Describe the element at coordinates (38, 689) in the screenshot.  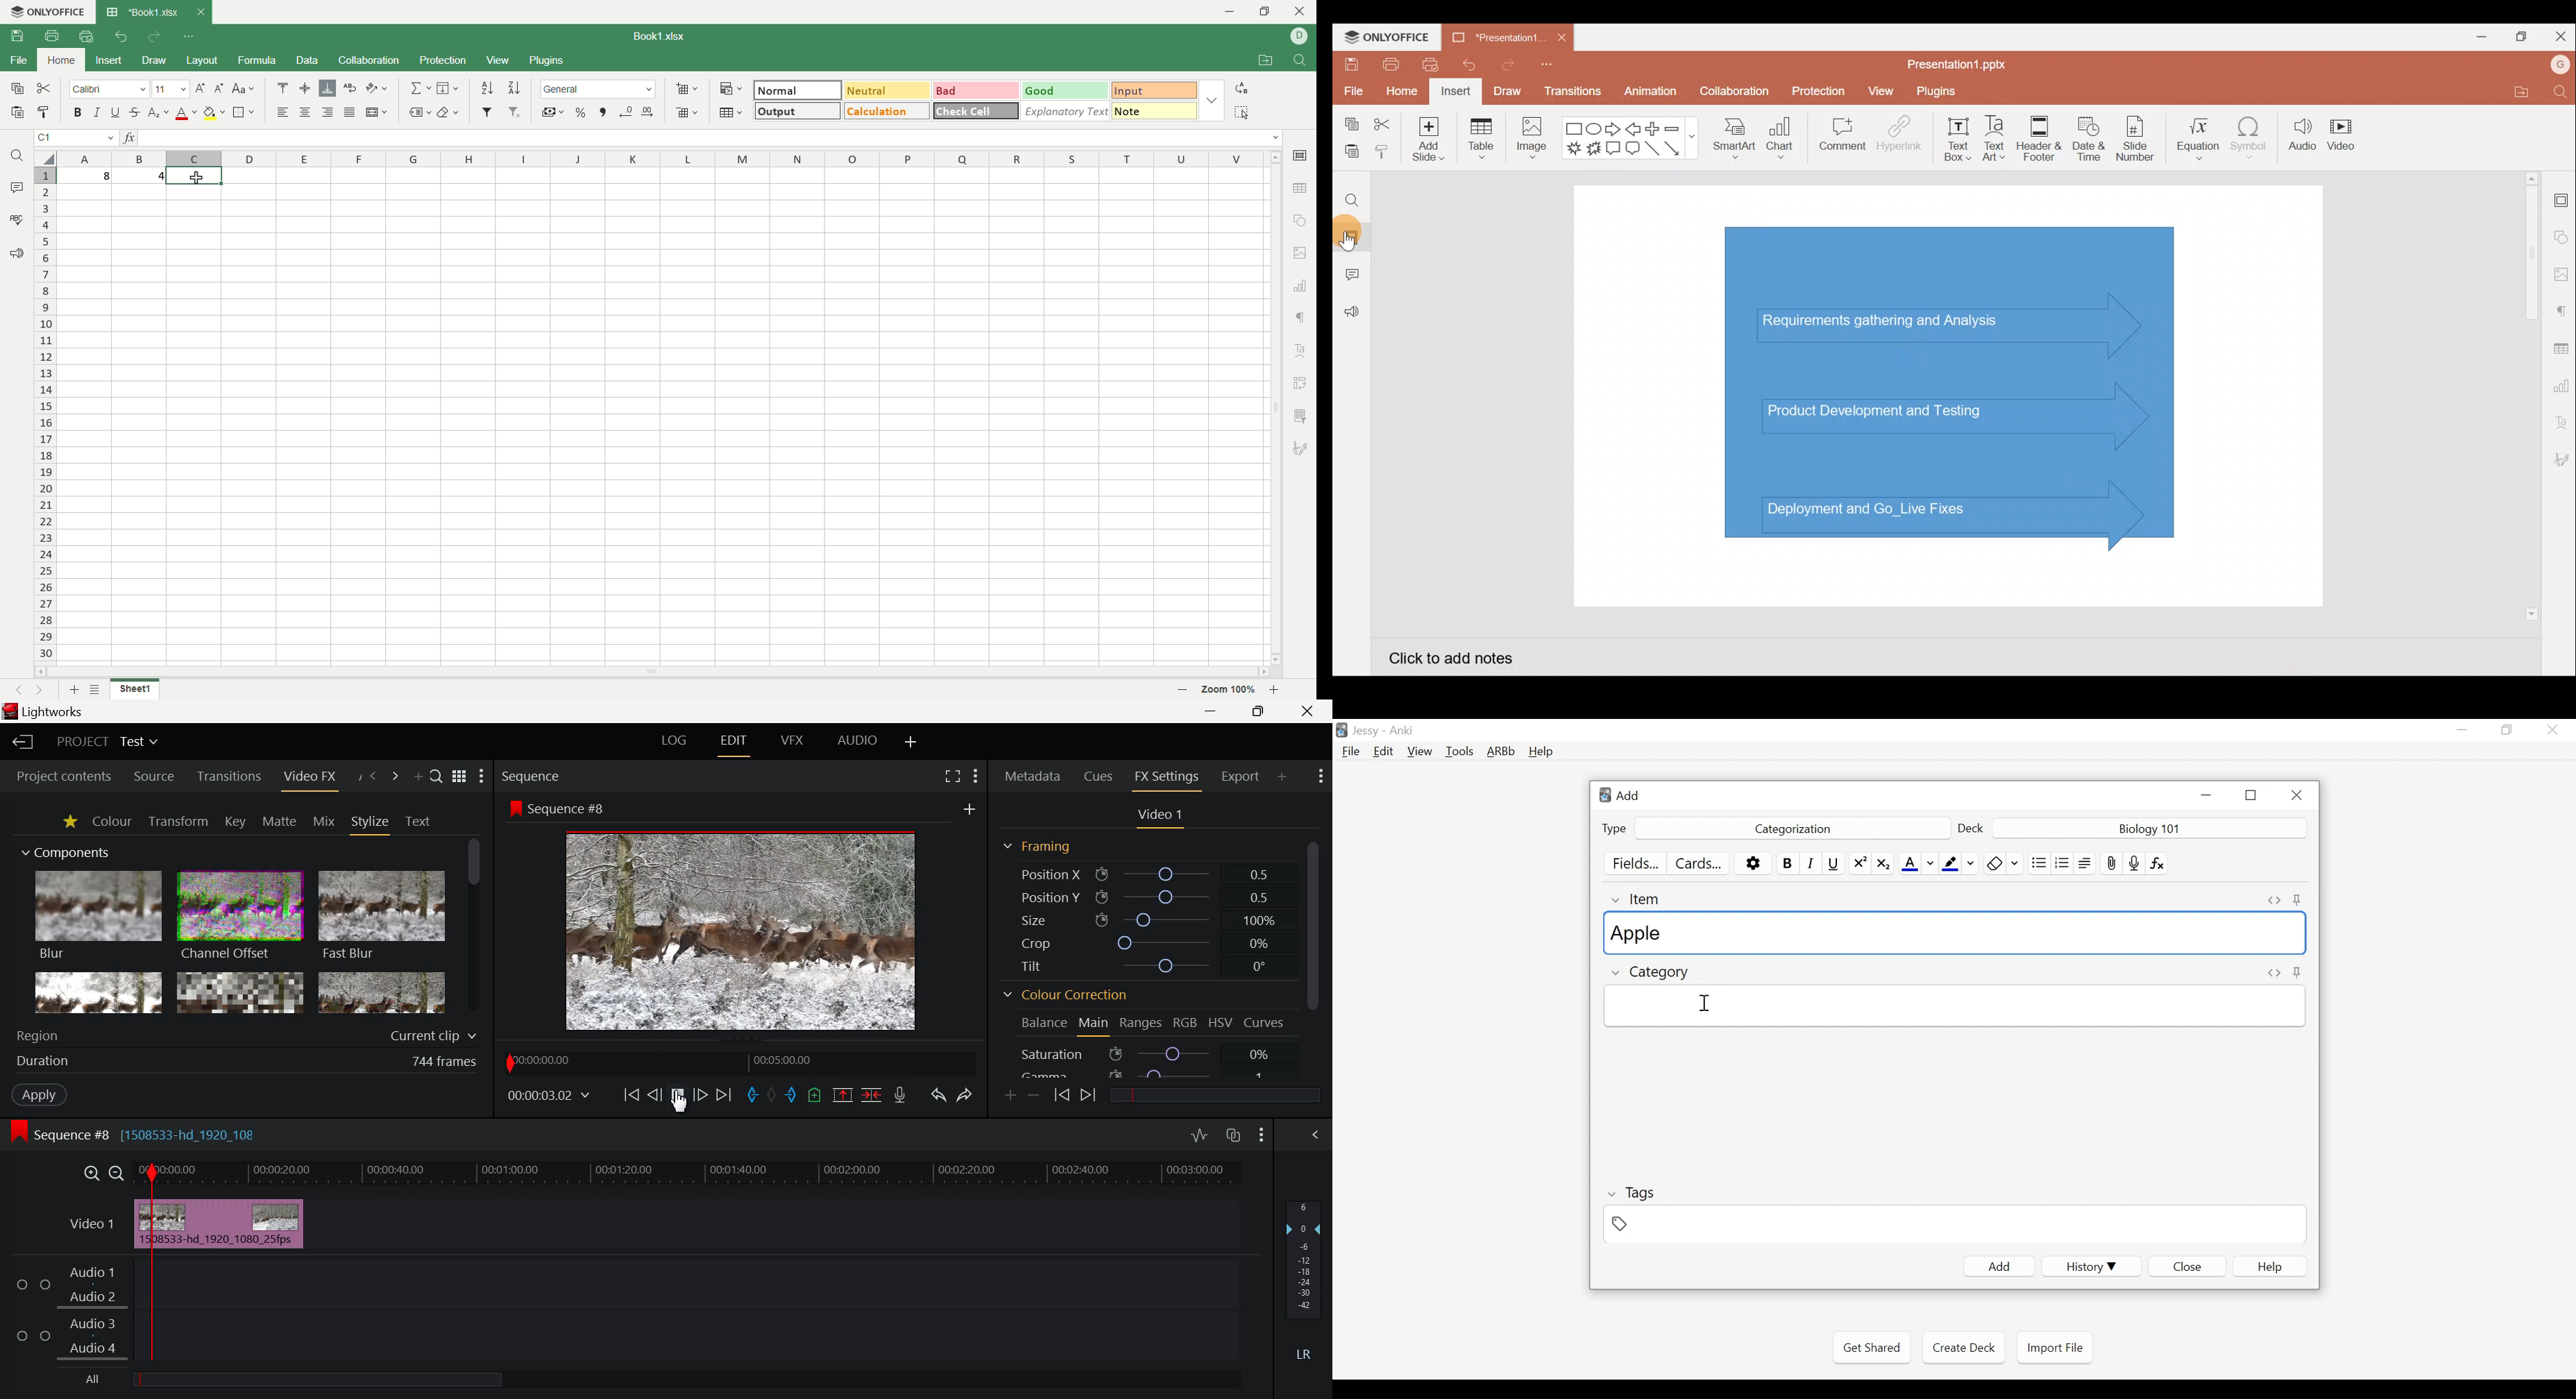
I see `next` at that location.